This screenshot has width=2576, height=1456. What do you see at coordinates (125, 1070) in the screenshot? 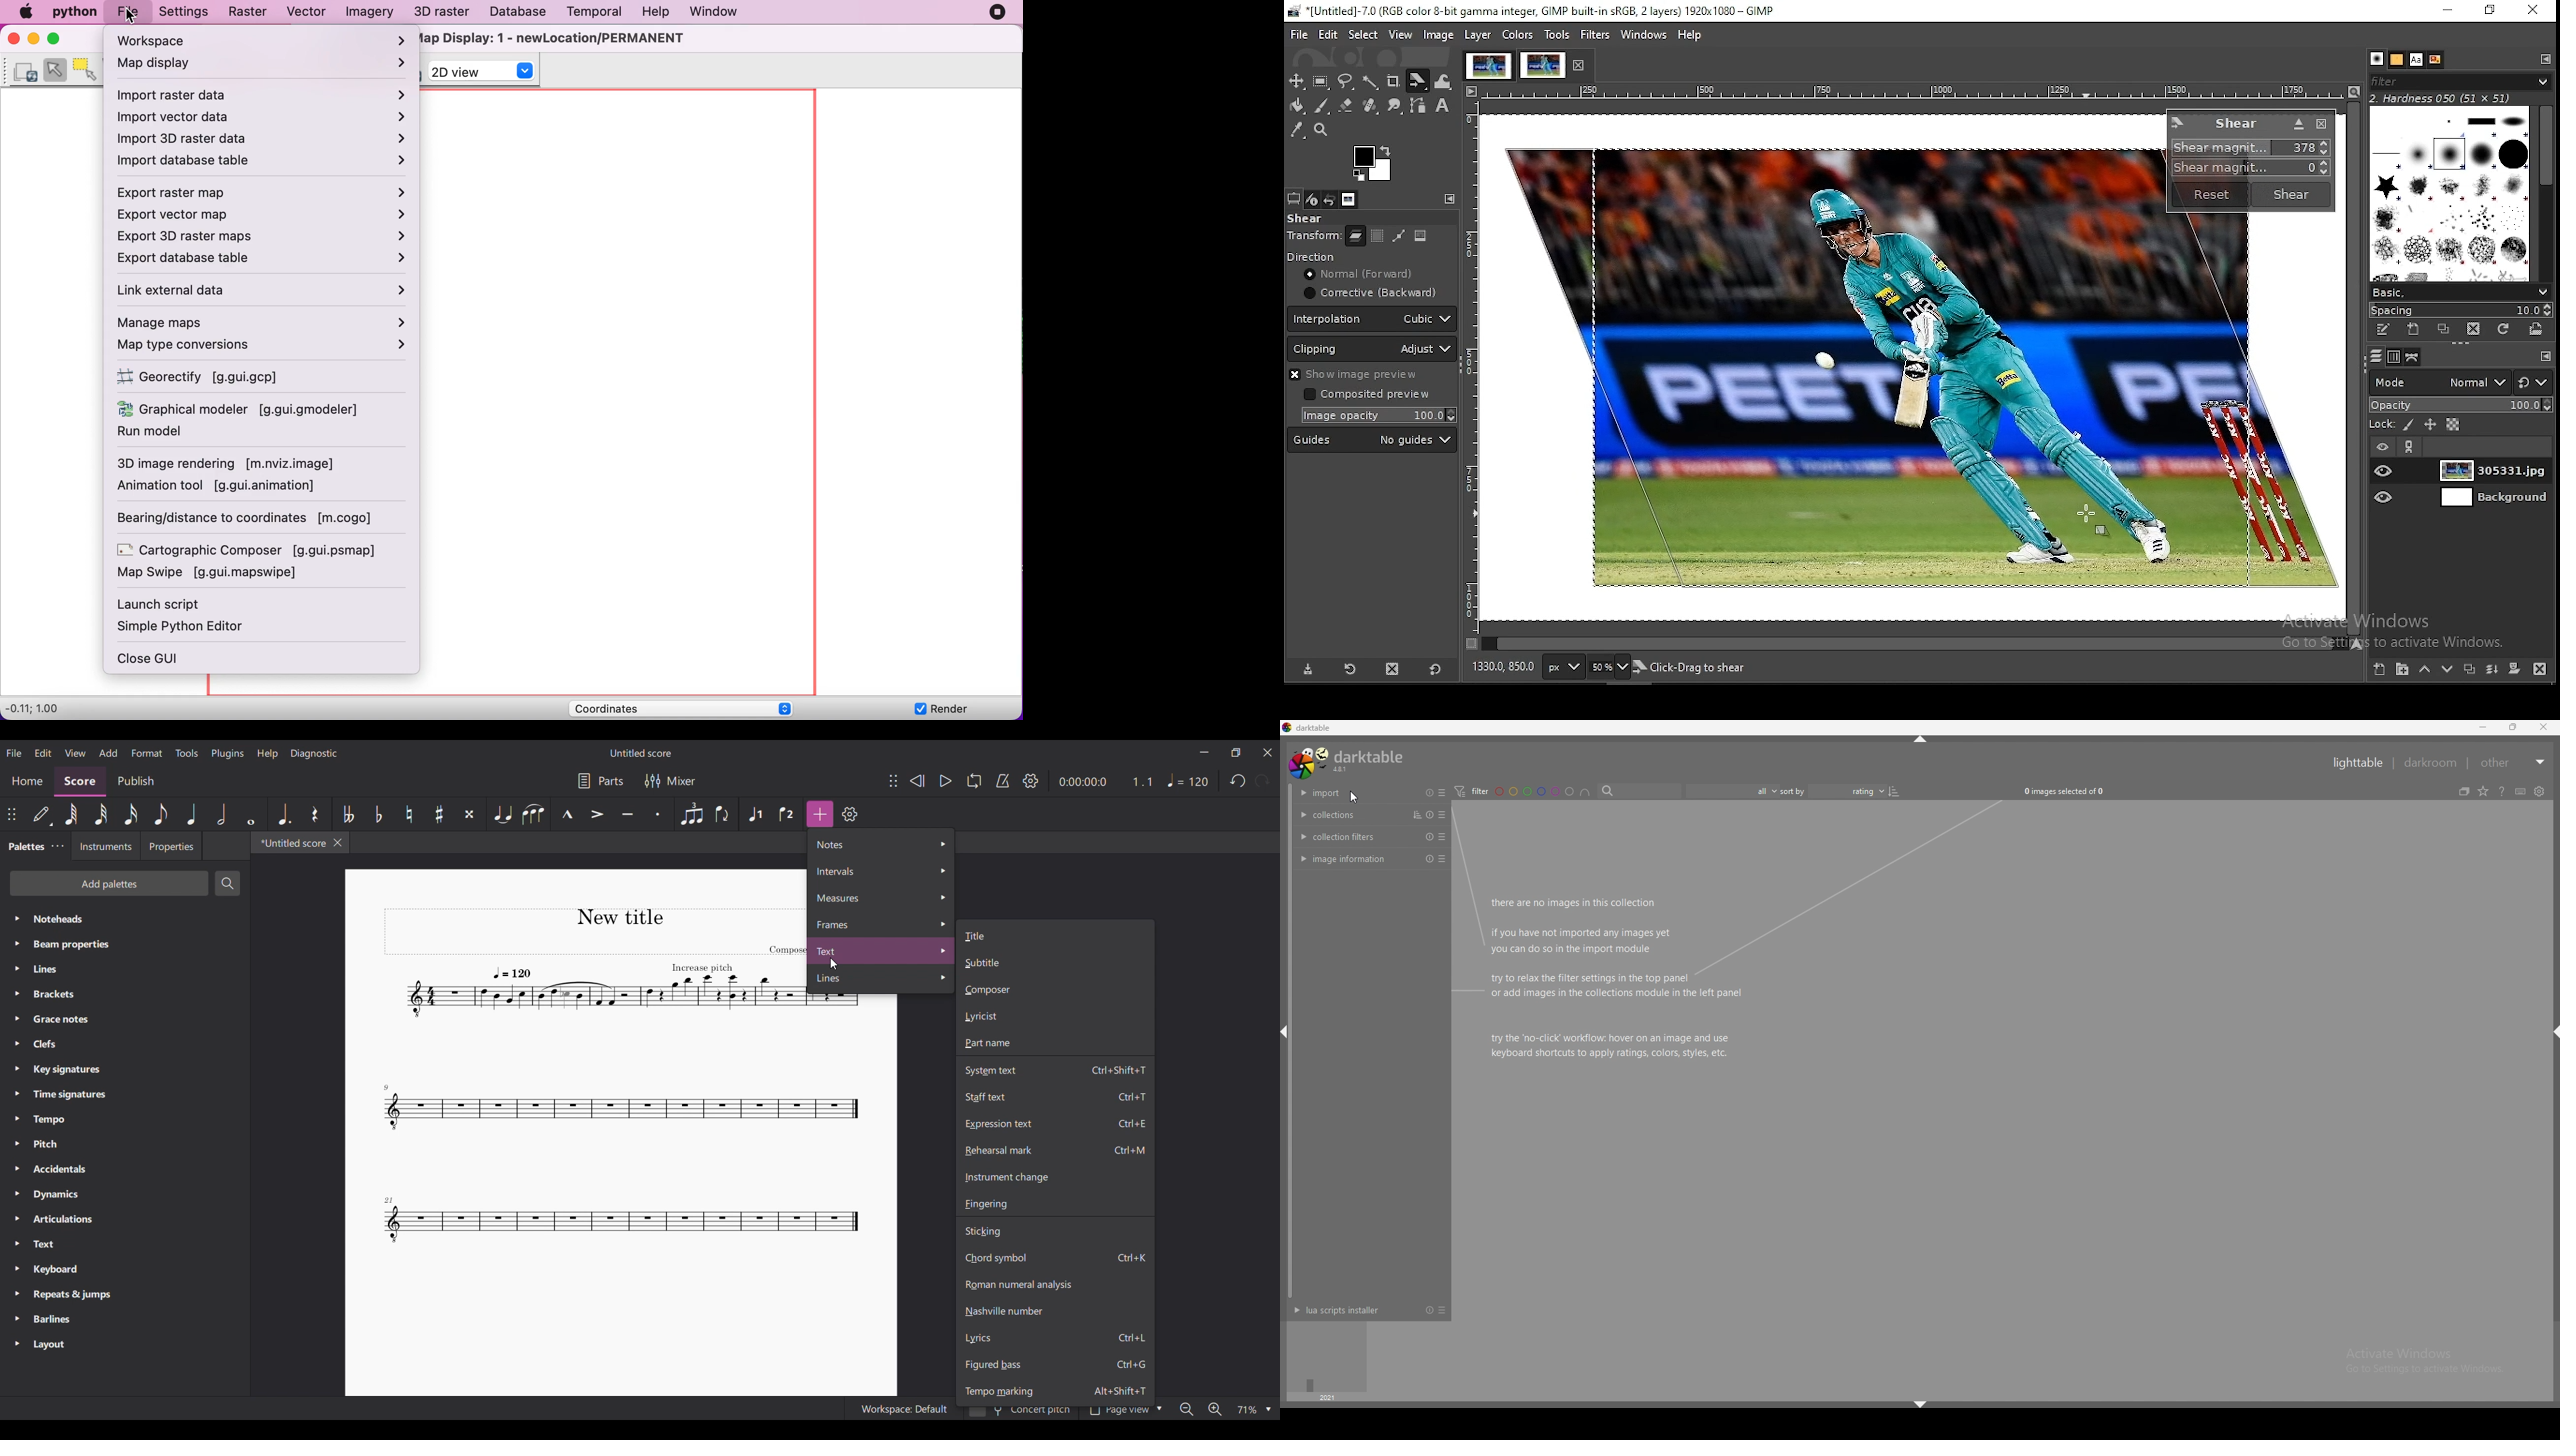
I see `Key signatures` at bounding box center [125, 1070].